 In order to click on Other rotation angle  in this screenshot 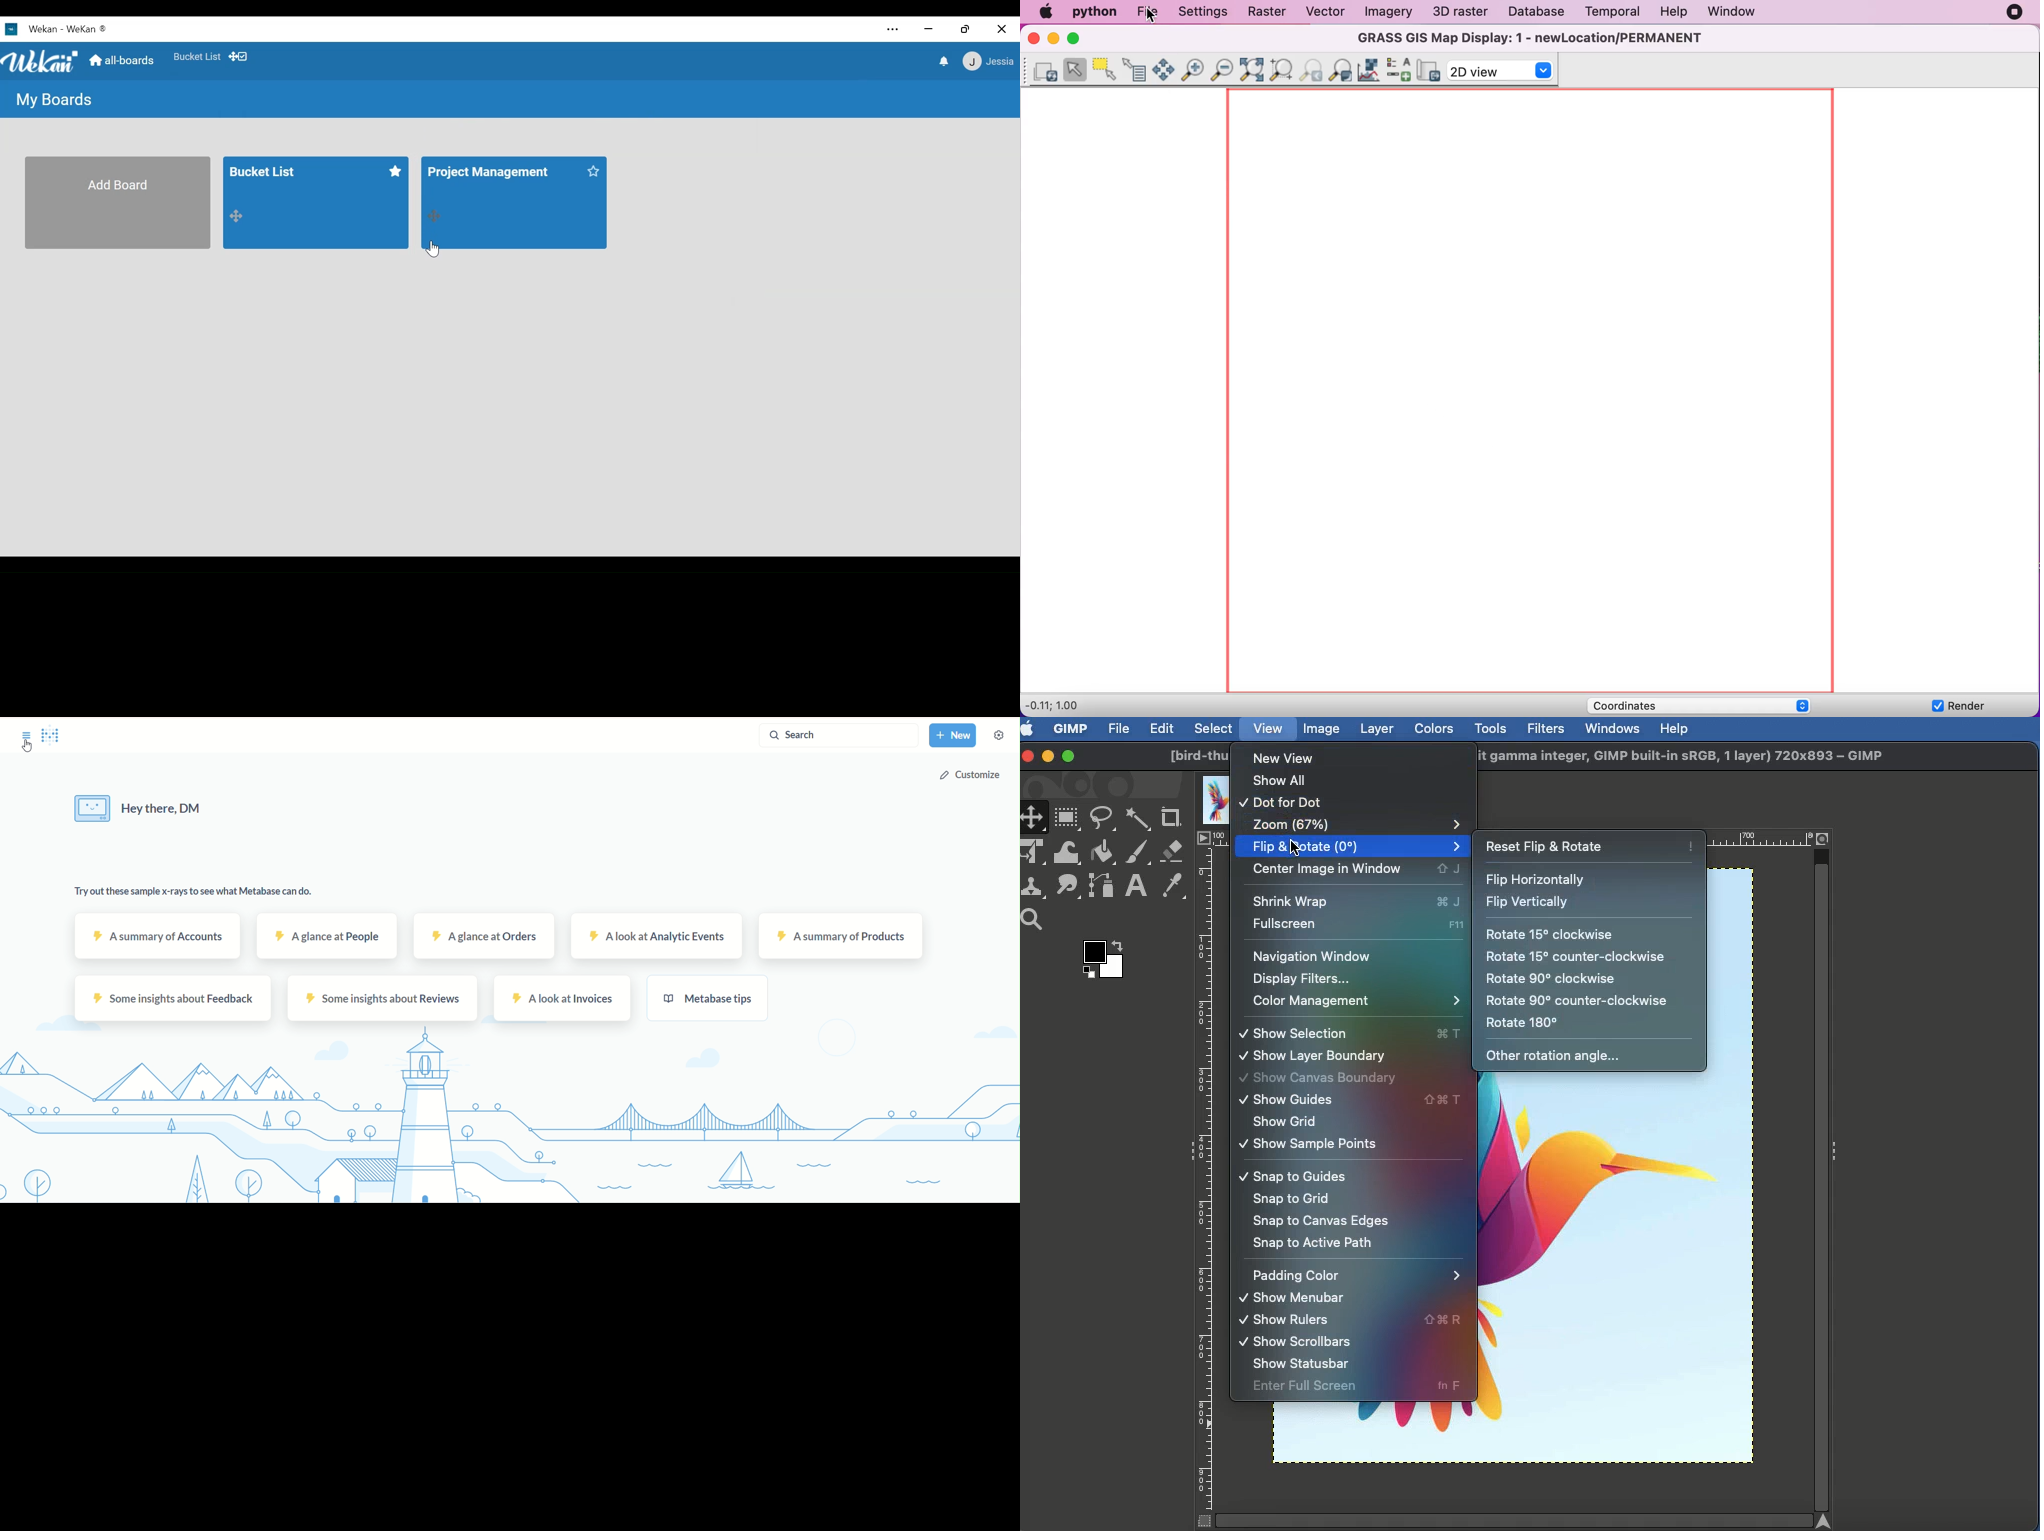, I will do `click(1553, 1057)`.